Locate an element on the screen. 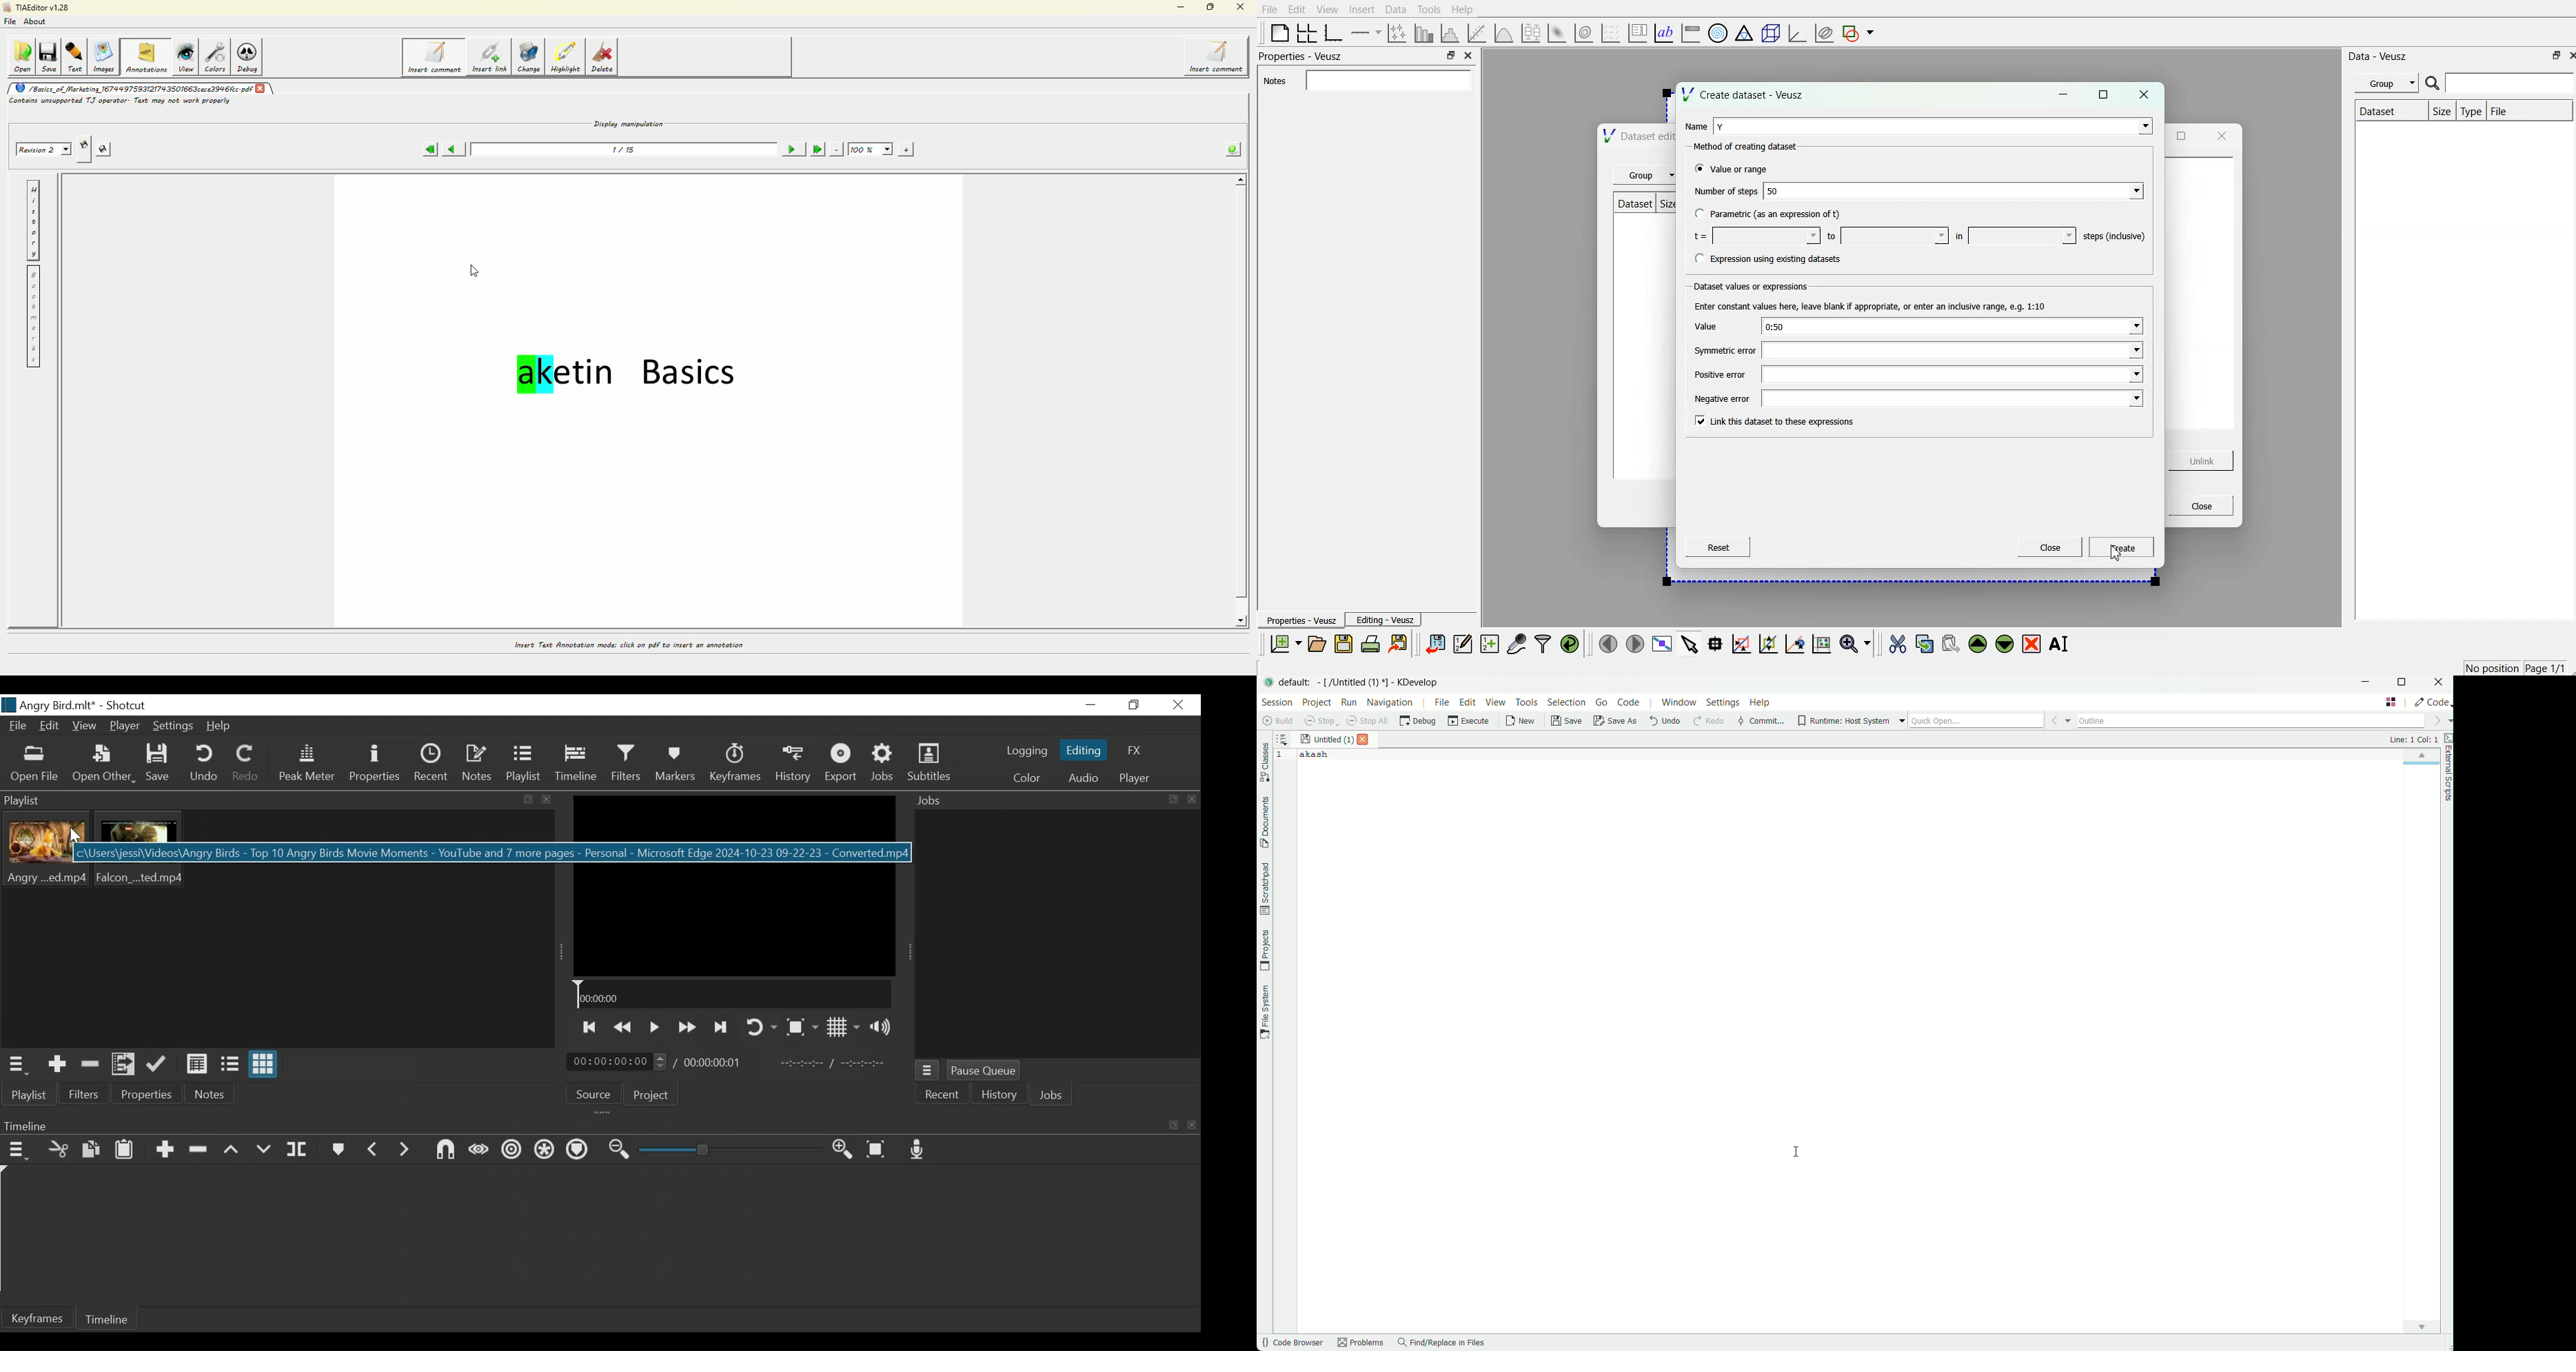 Image resolution: width=2576 pixels, height=1372 pixels. Help is located at coordinates (222, 726).